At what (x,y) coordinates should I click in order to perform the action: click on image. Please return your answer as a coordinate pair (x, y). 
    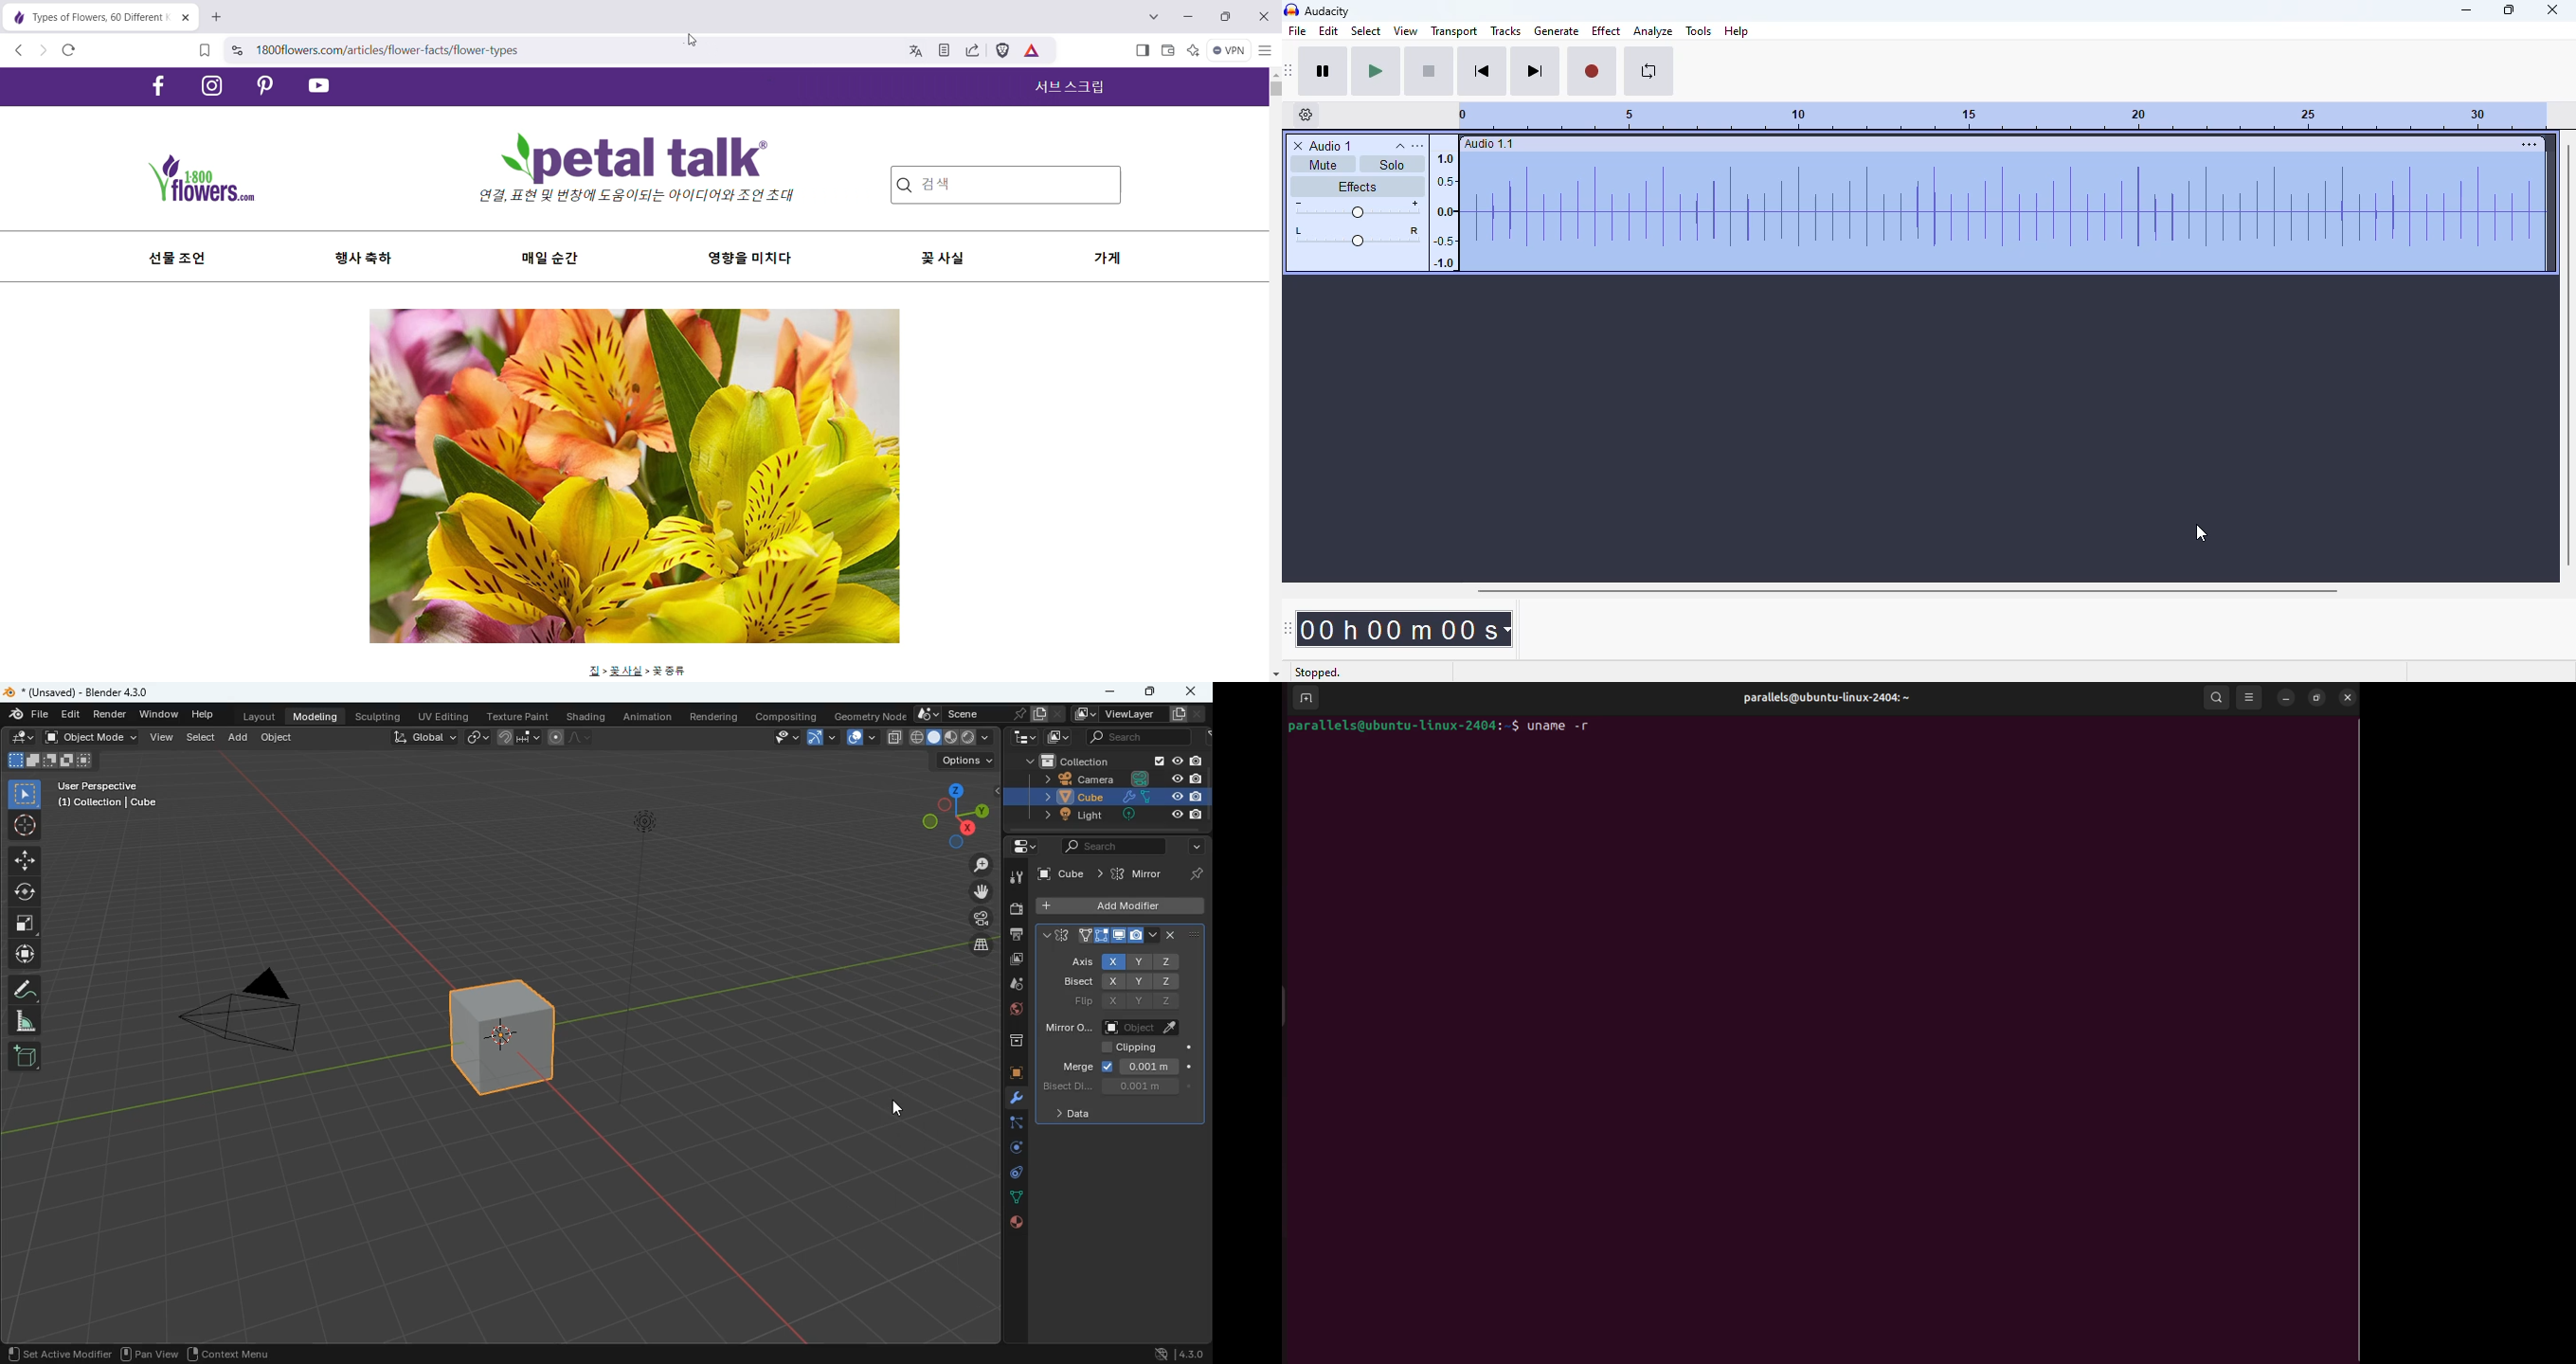
    Looking at the image, I should click on (1014, 962).